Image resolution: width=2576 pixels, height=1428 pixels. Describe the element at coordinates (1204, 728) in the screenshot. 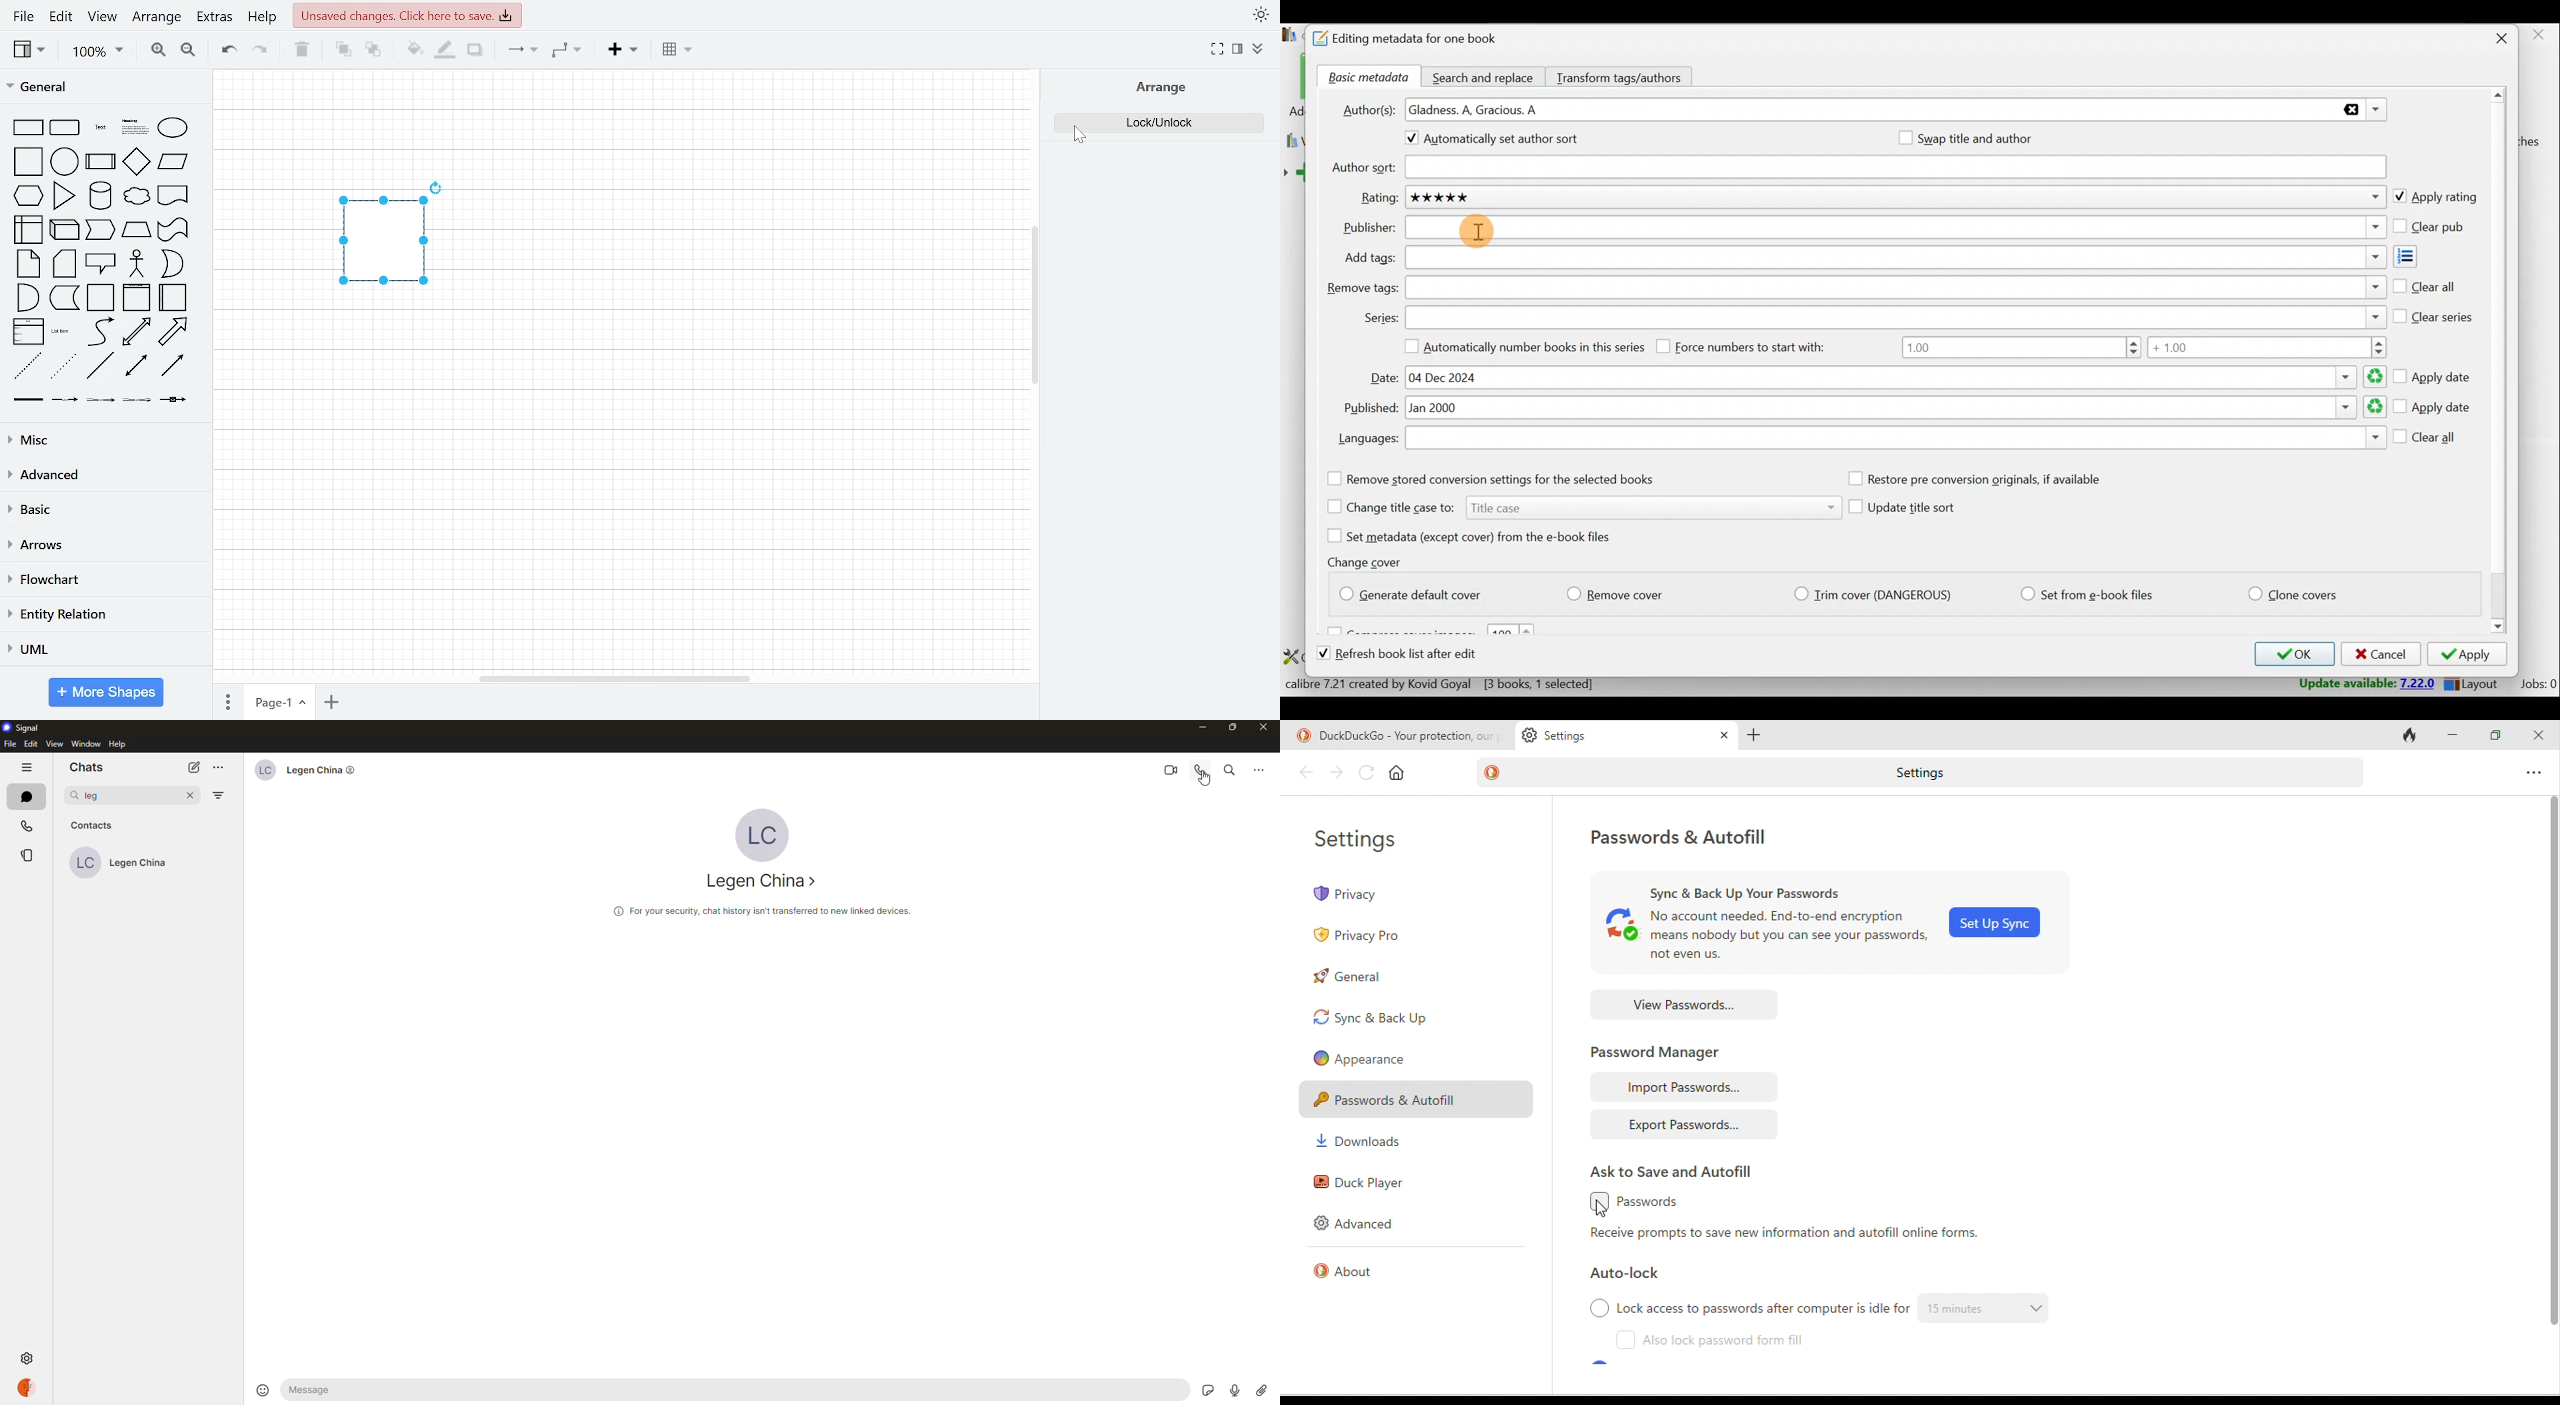

I see `minimize` at that location.